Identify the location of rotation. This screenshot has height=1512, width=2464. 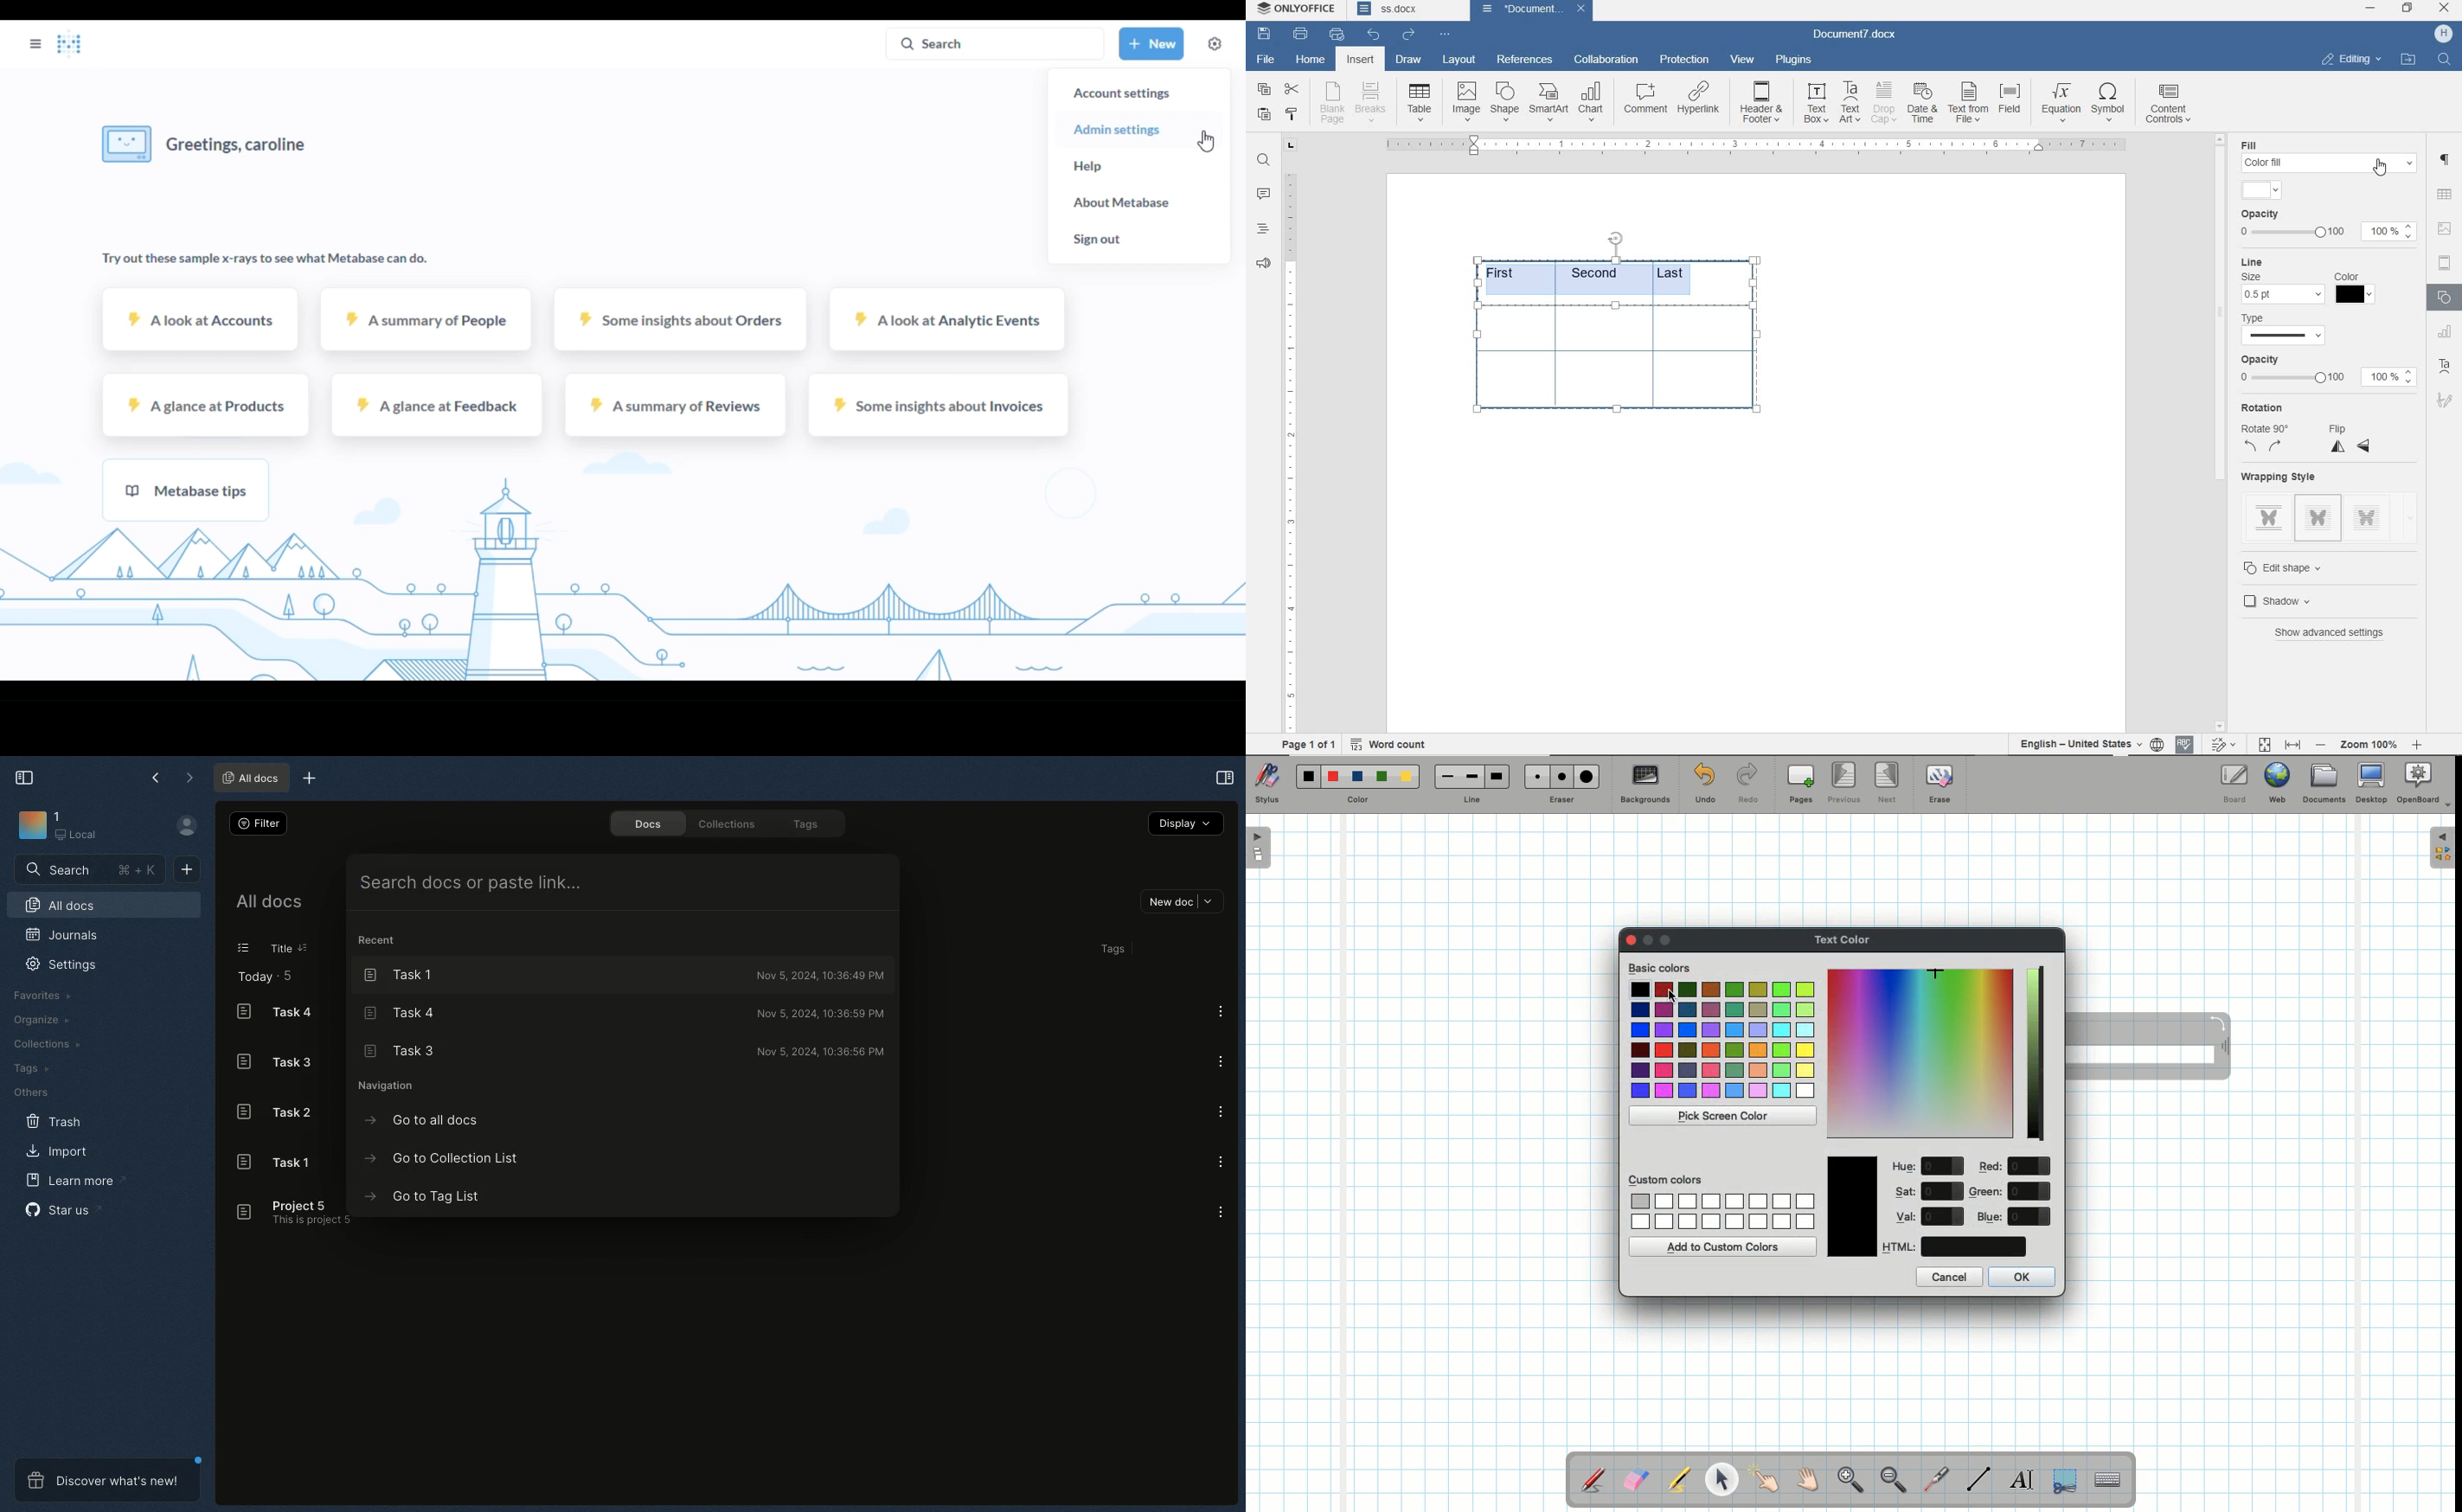
(2268, 408).